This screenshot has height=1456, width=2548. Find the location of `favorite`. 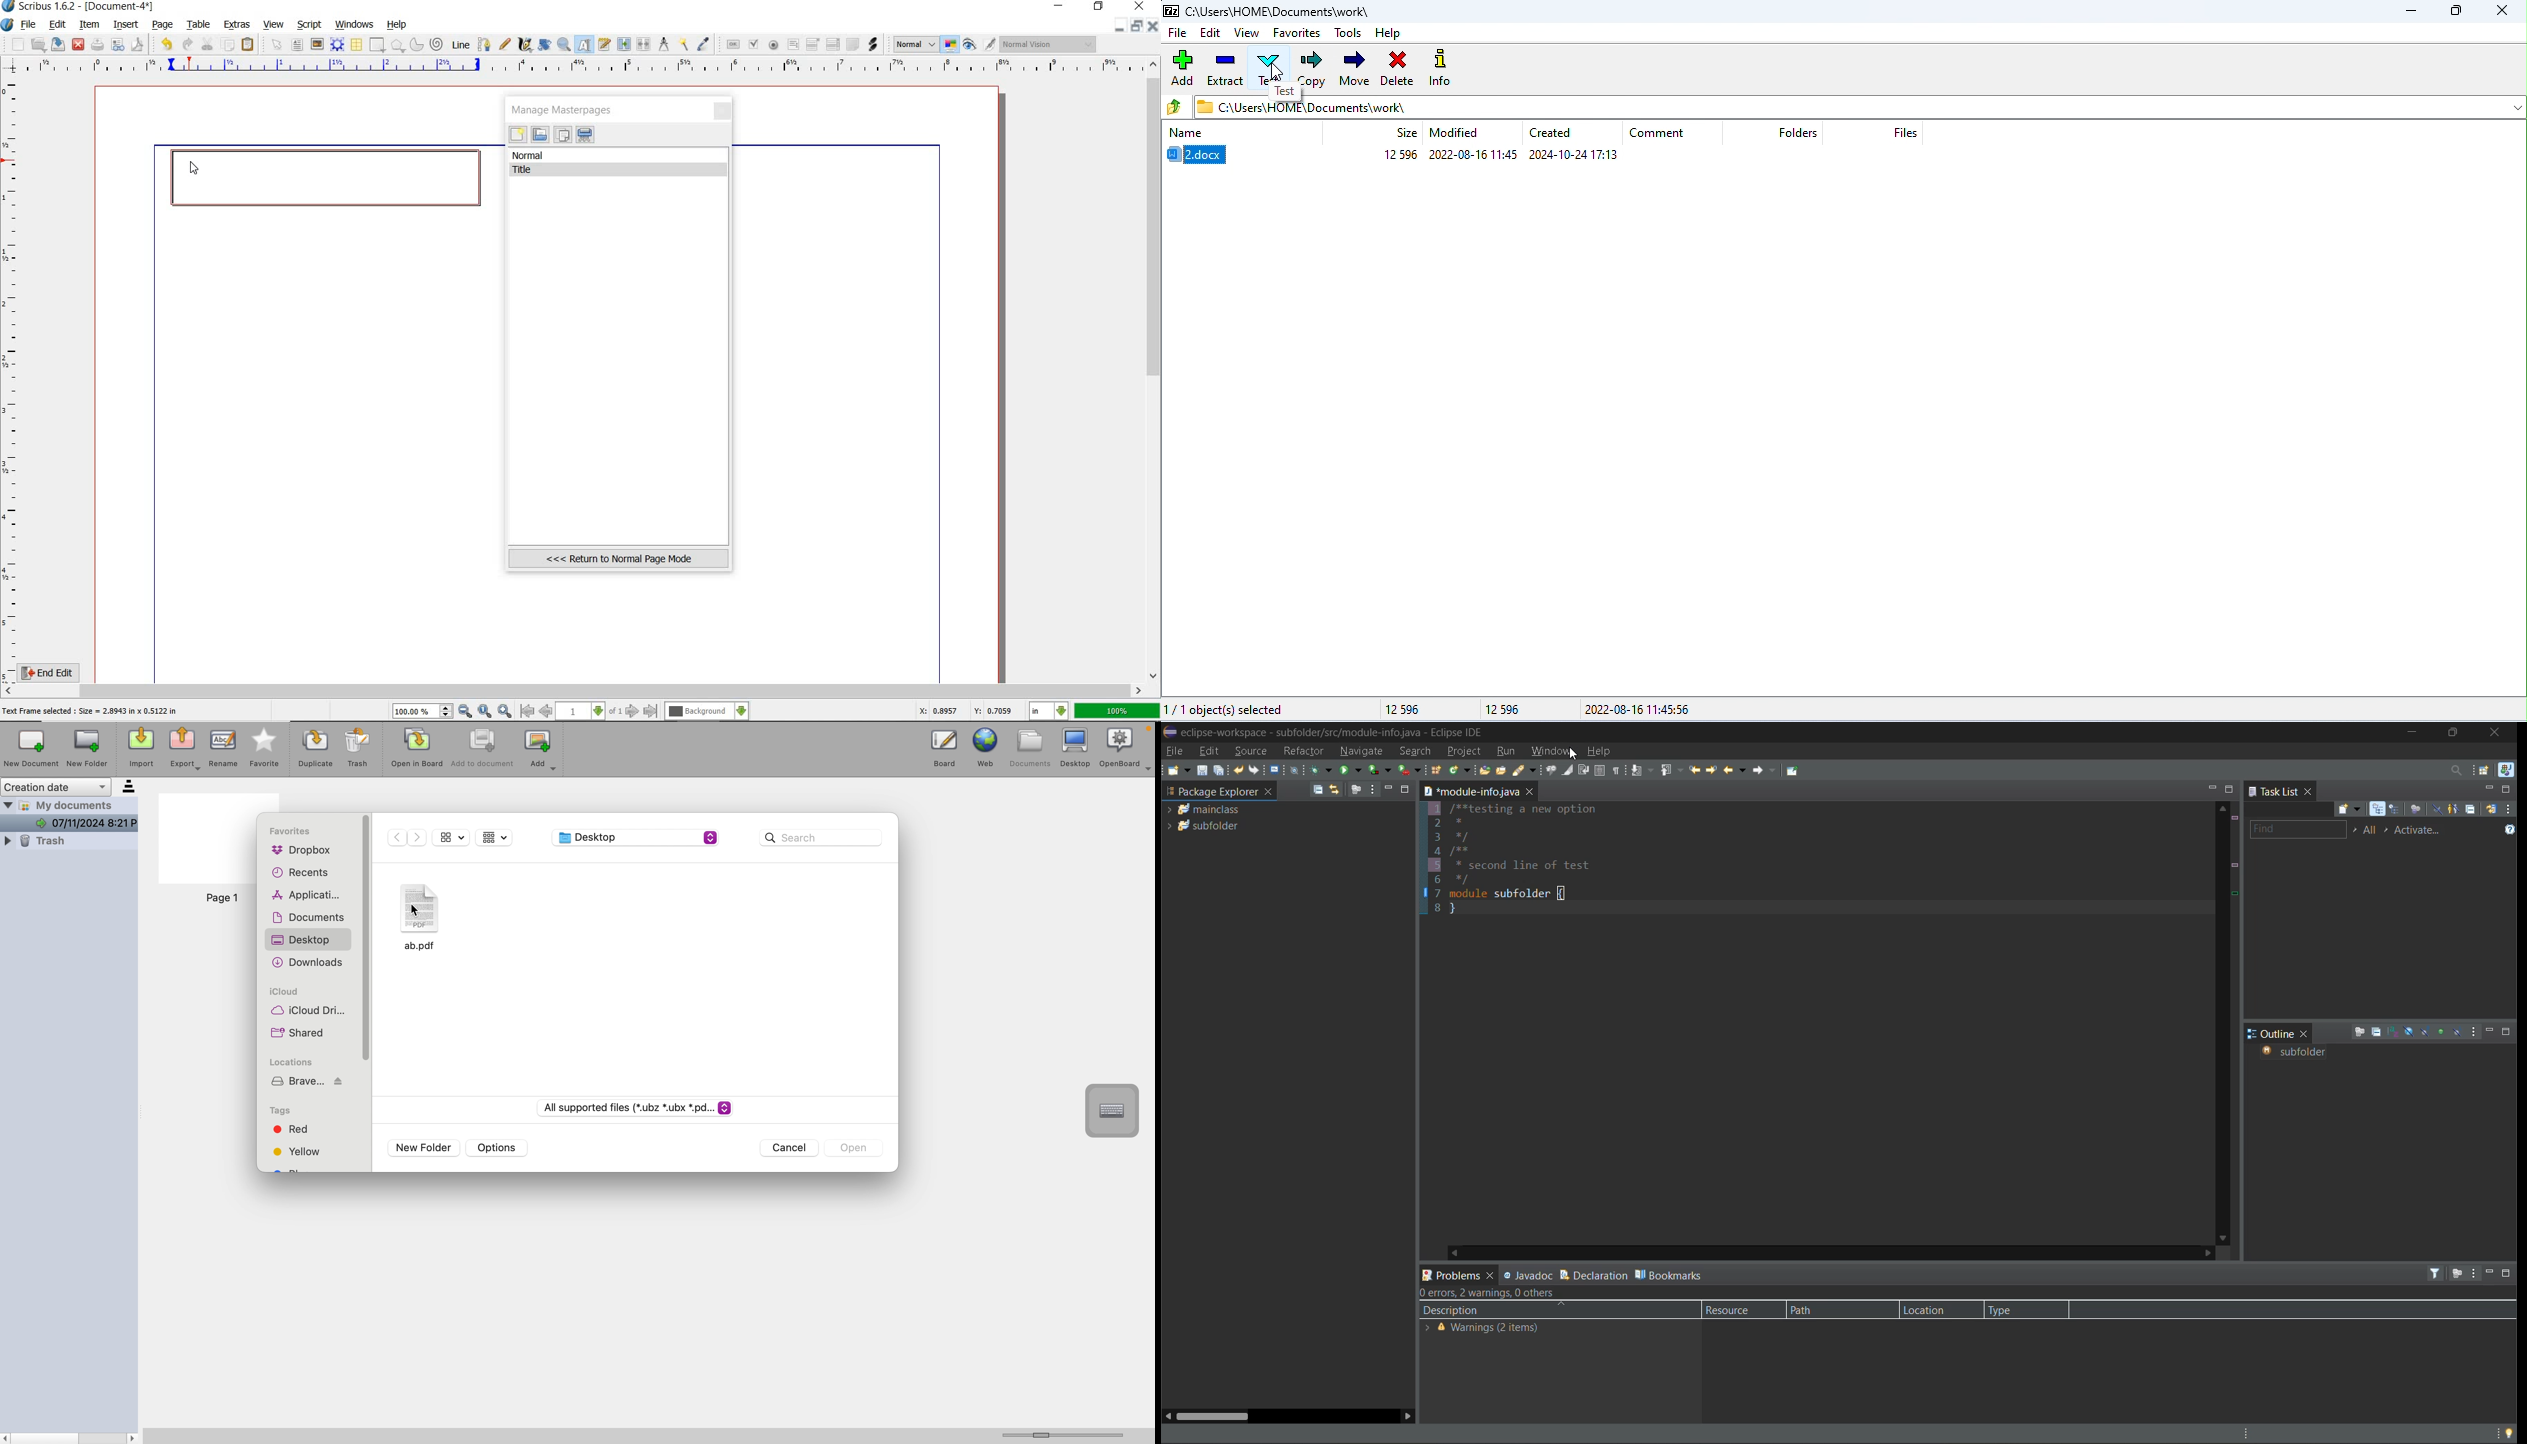

favorite is located at coordinates (1296, 33).